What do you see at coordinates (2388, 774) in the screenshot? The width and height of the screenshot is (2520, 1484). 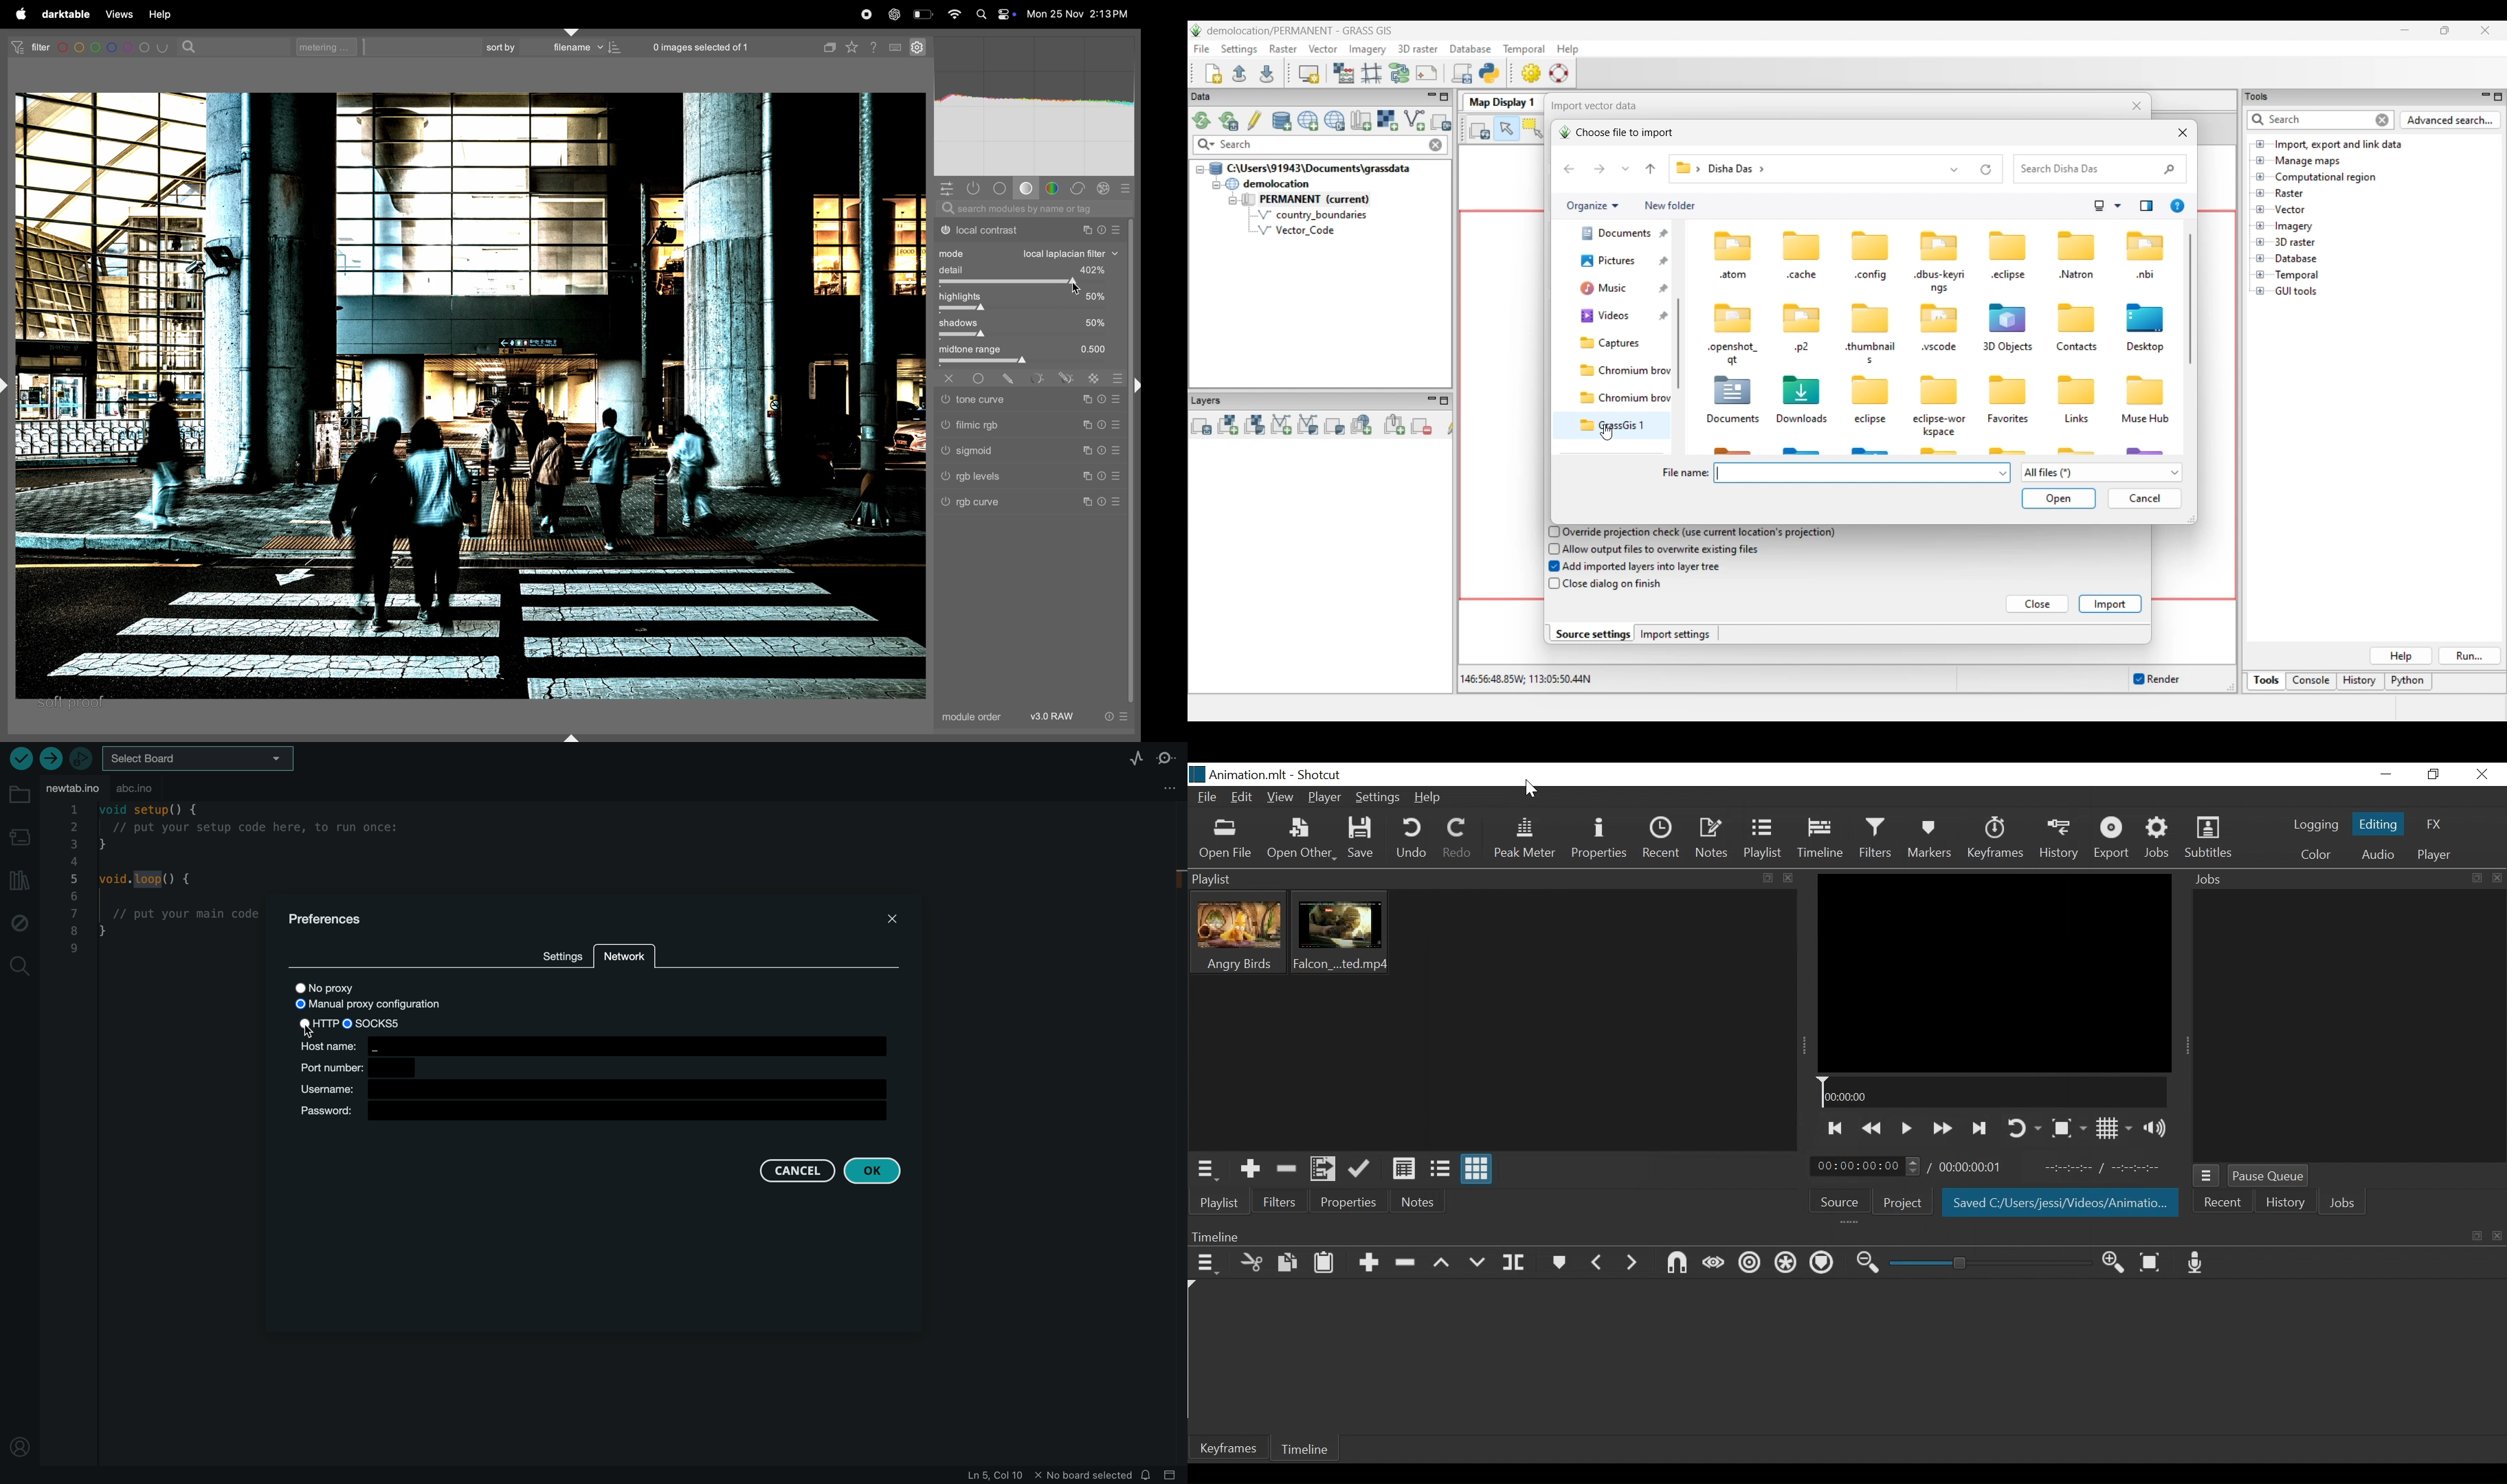 I see `minimize` at bounding box center [2388, 774].